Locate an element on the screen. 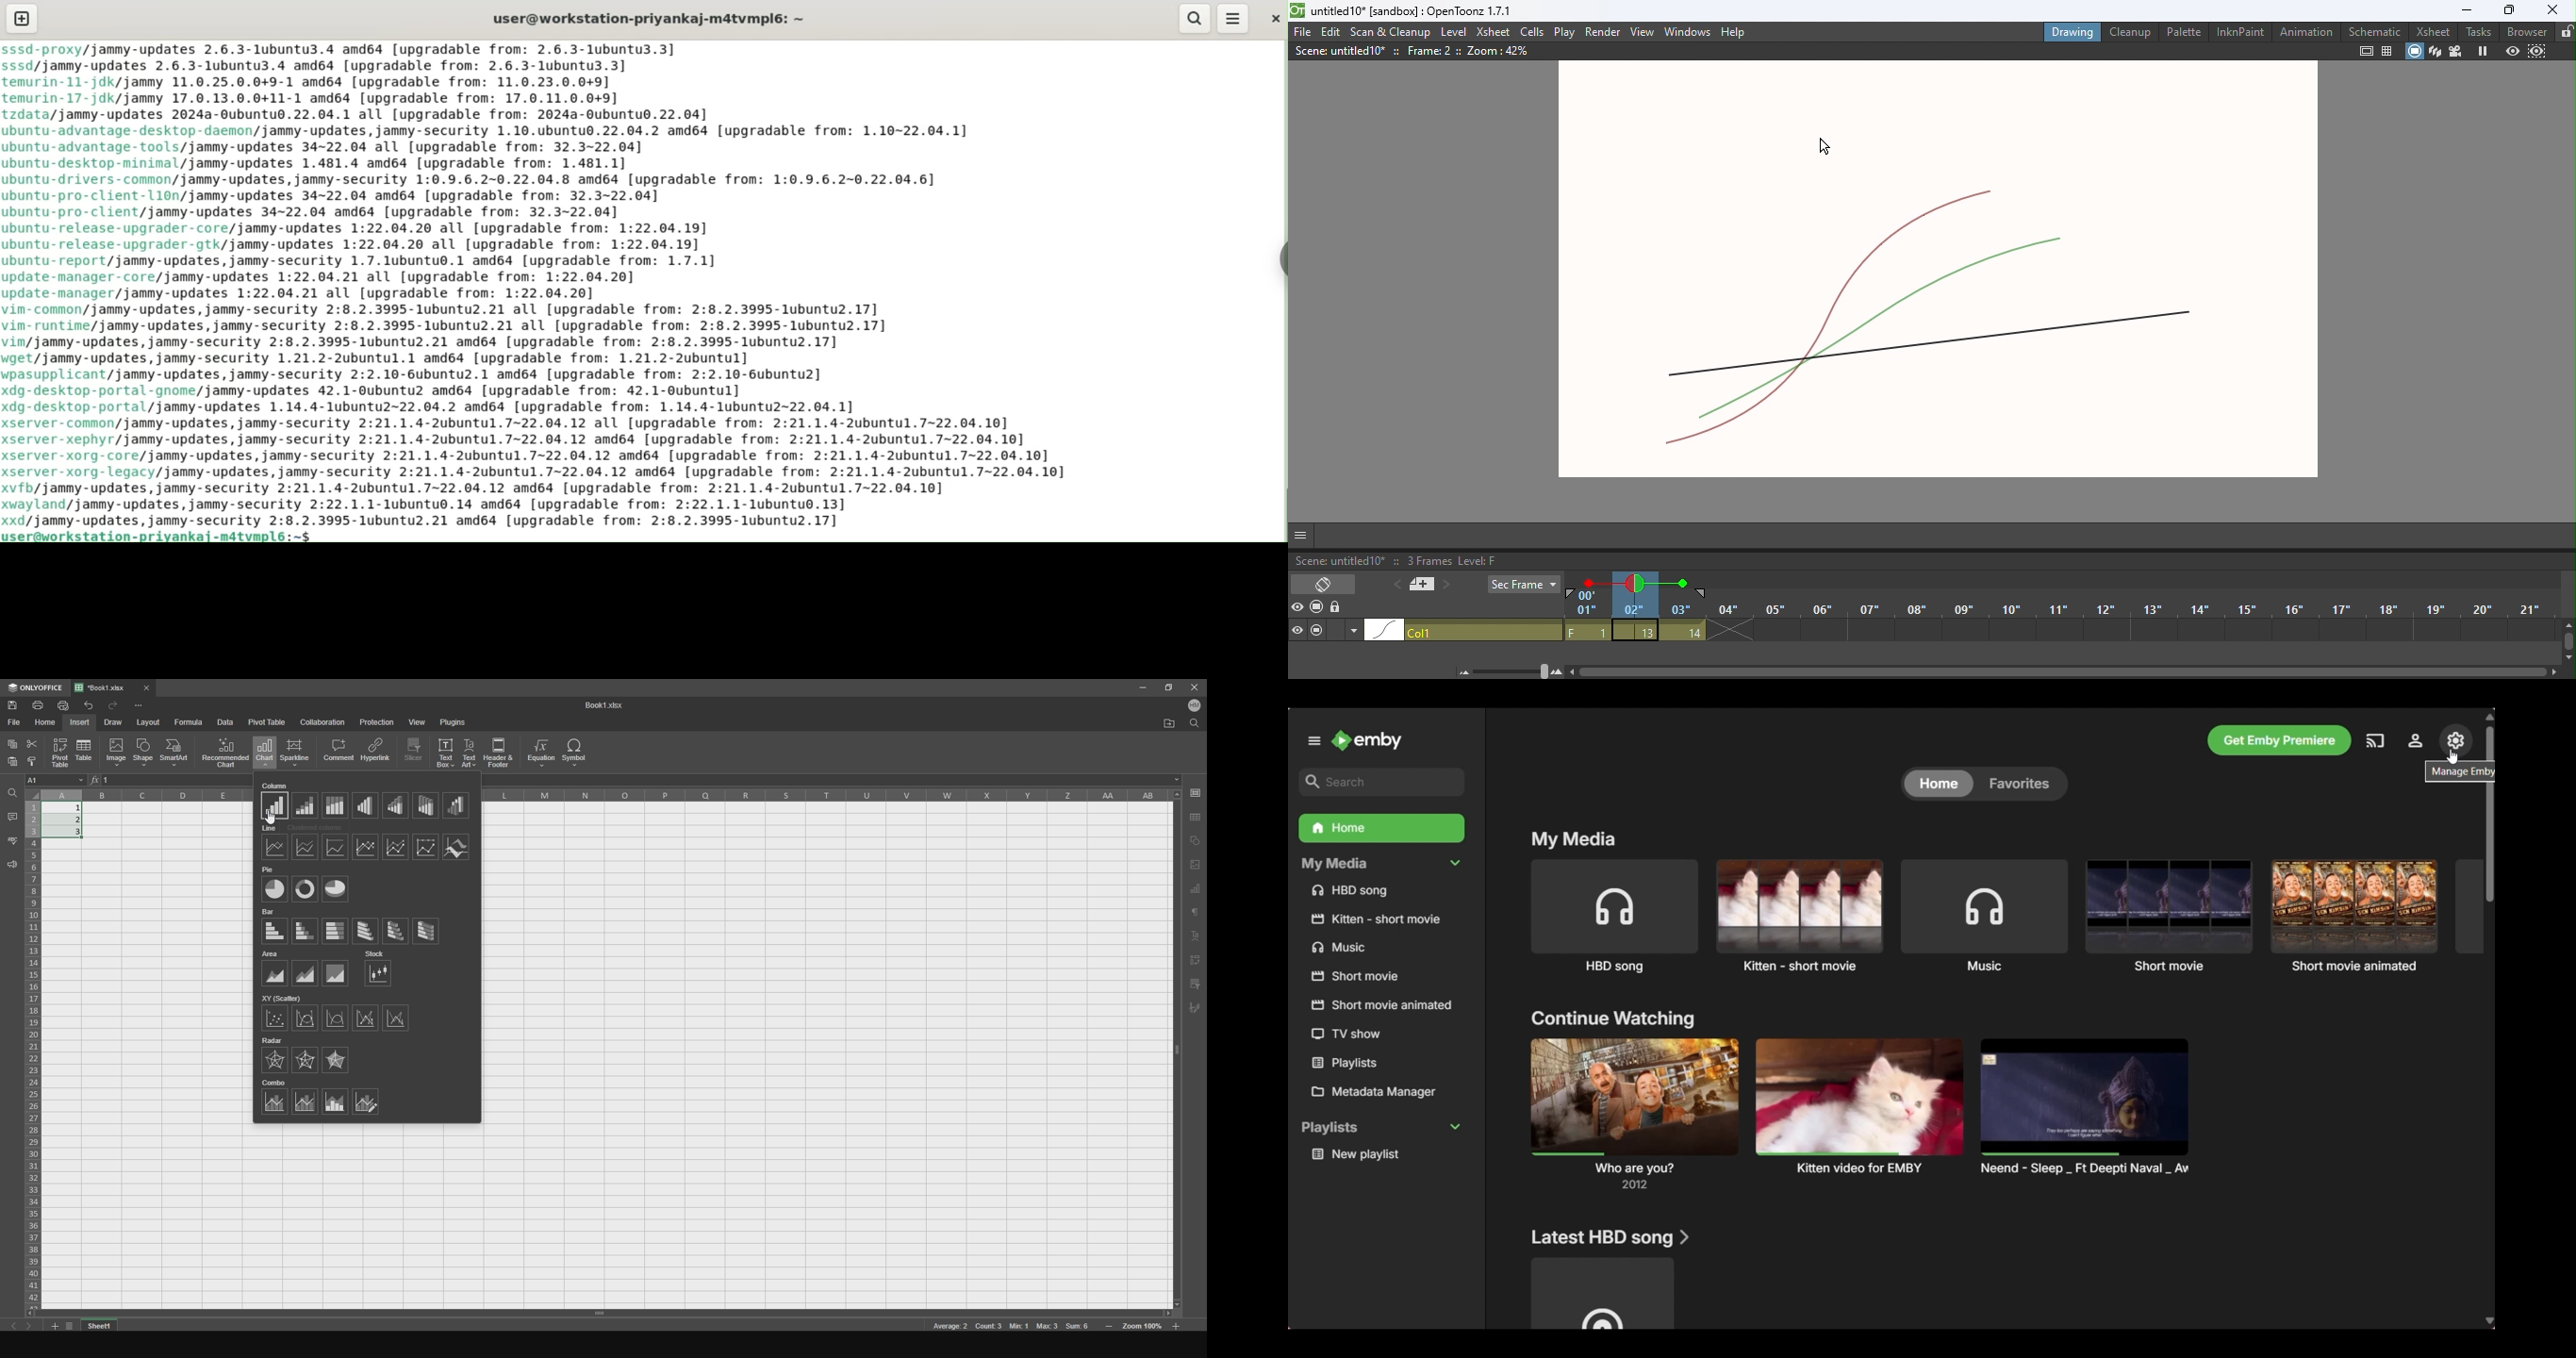 The width and height of the screenshot is (2576, 1372). save is located at coordinates (1195, 792).